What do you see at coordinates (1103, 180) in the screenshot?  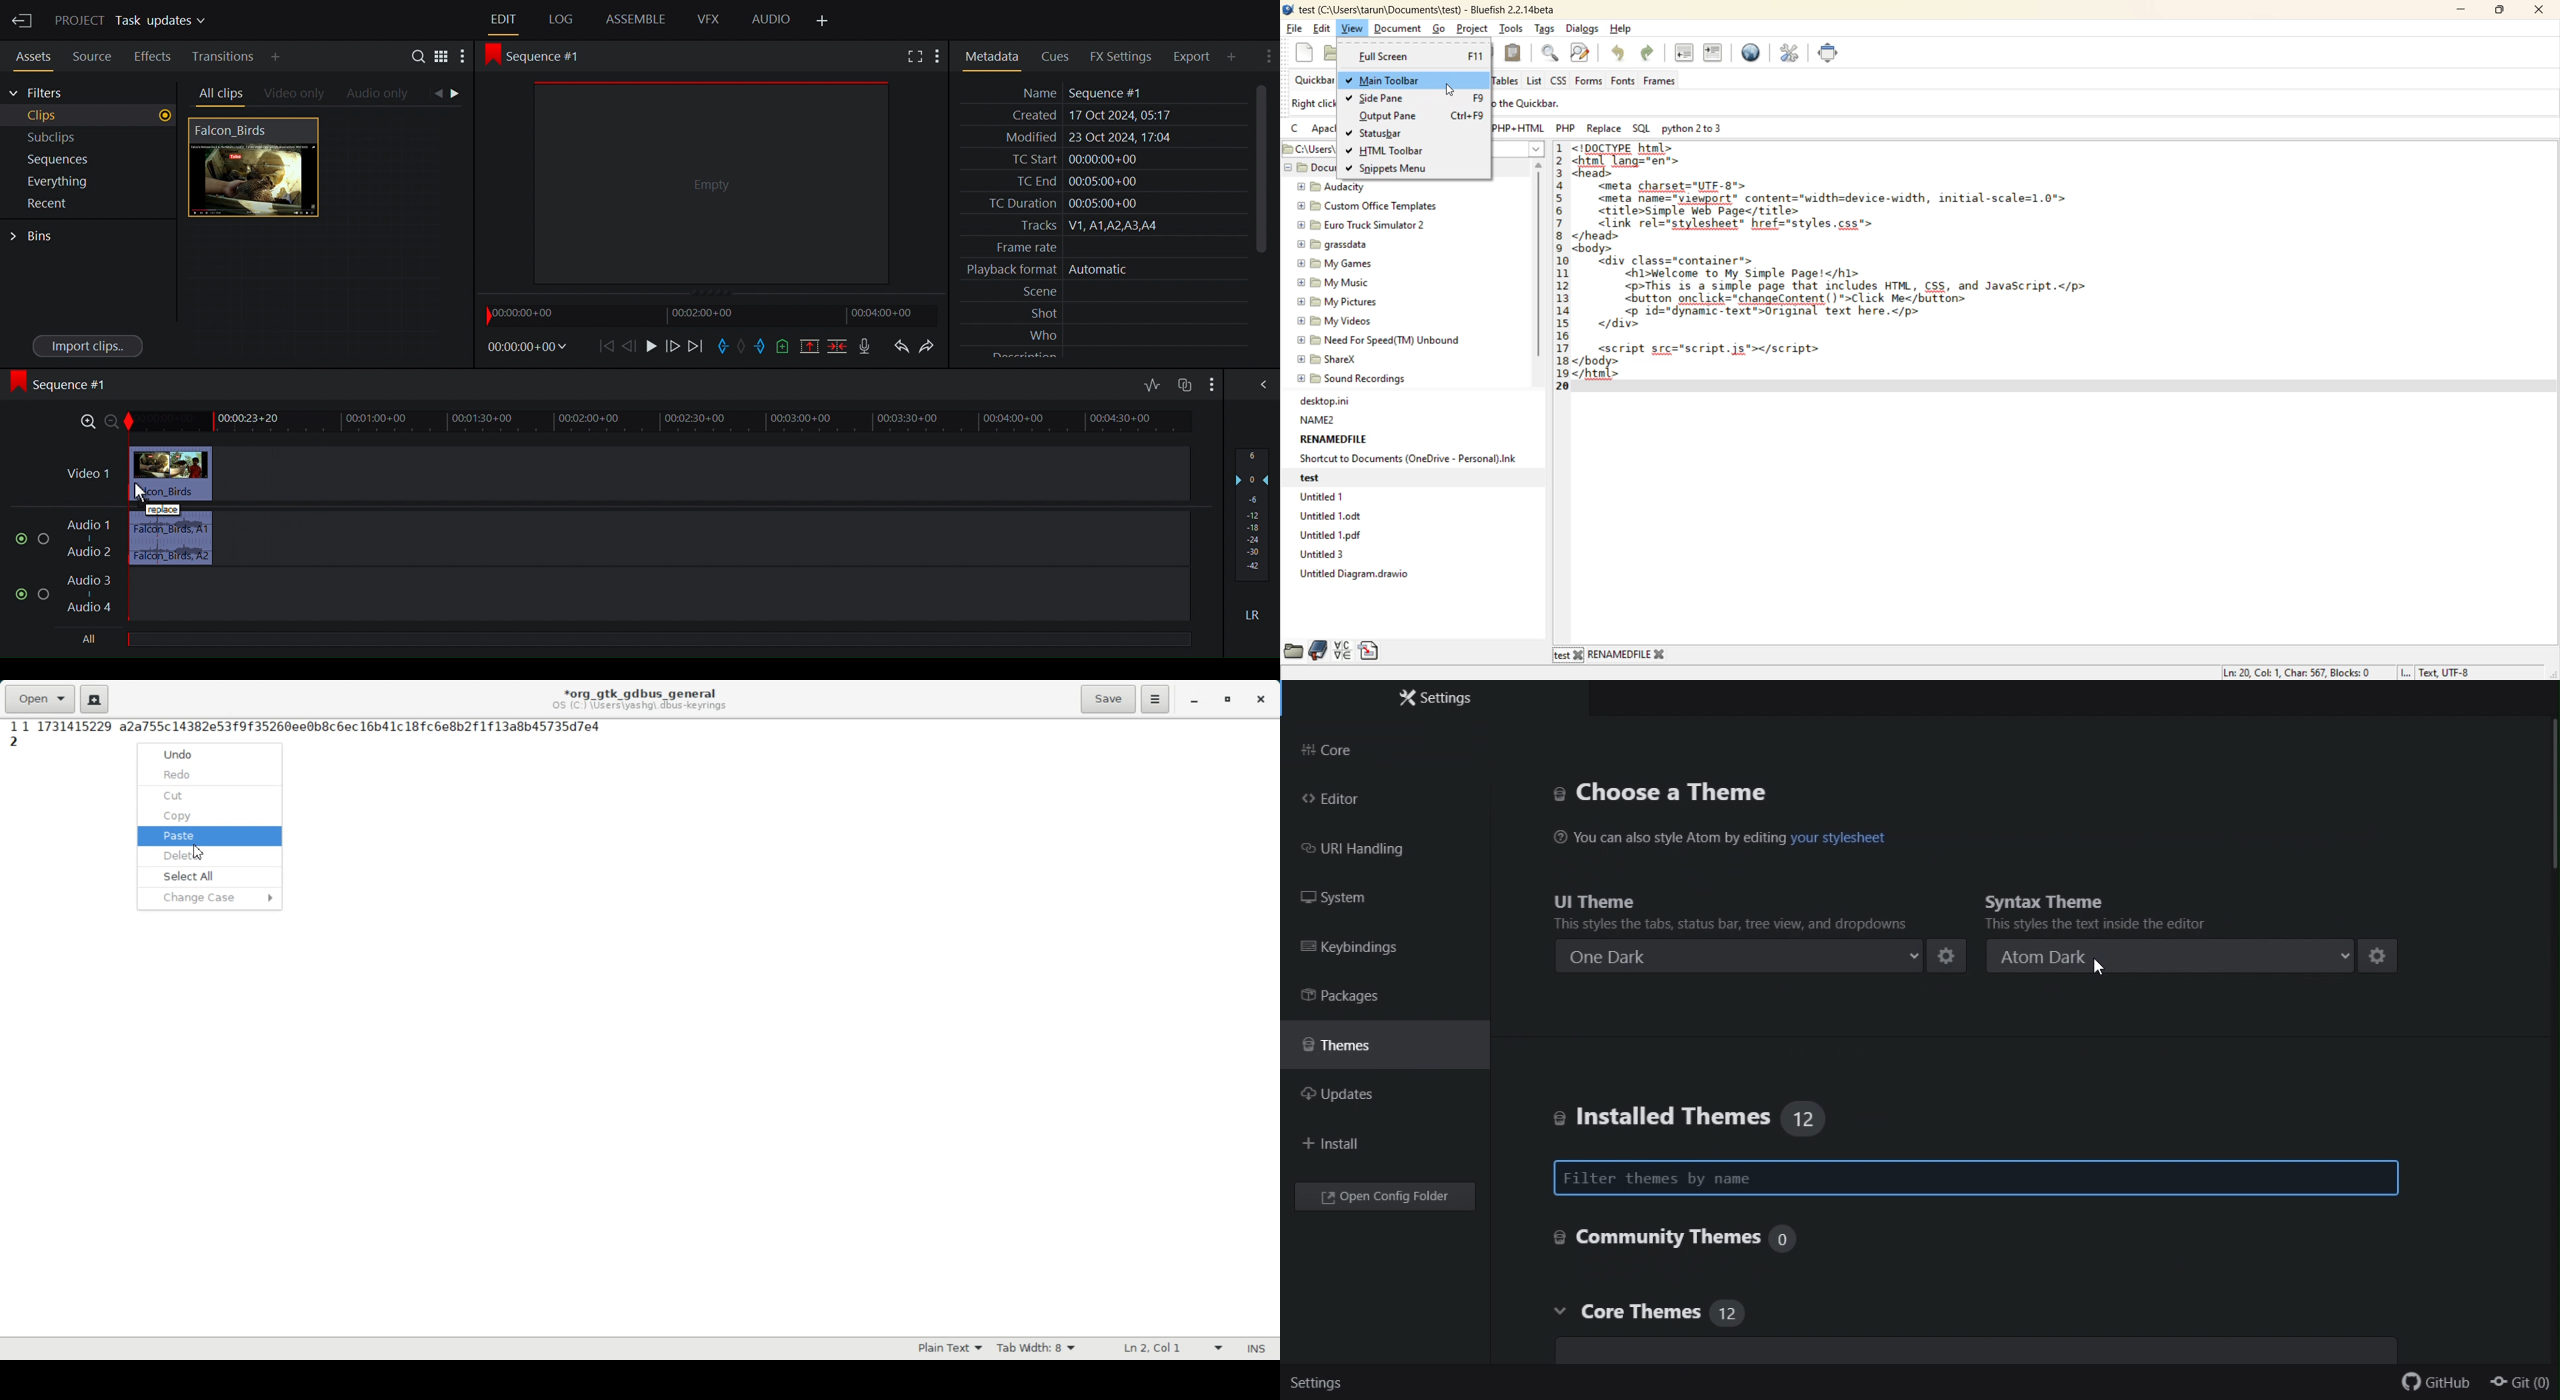 I see `TC End` at bounding box center [1103, 180].